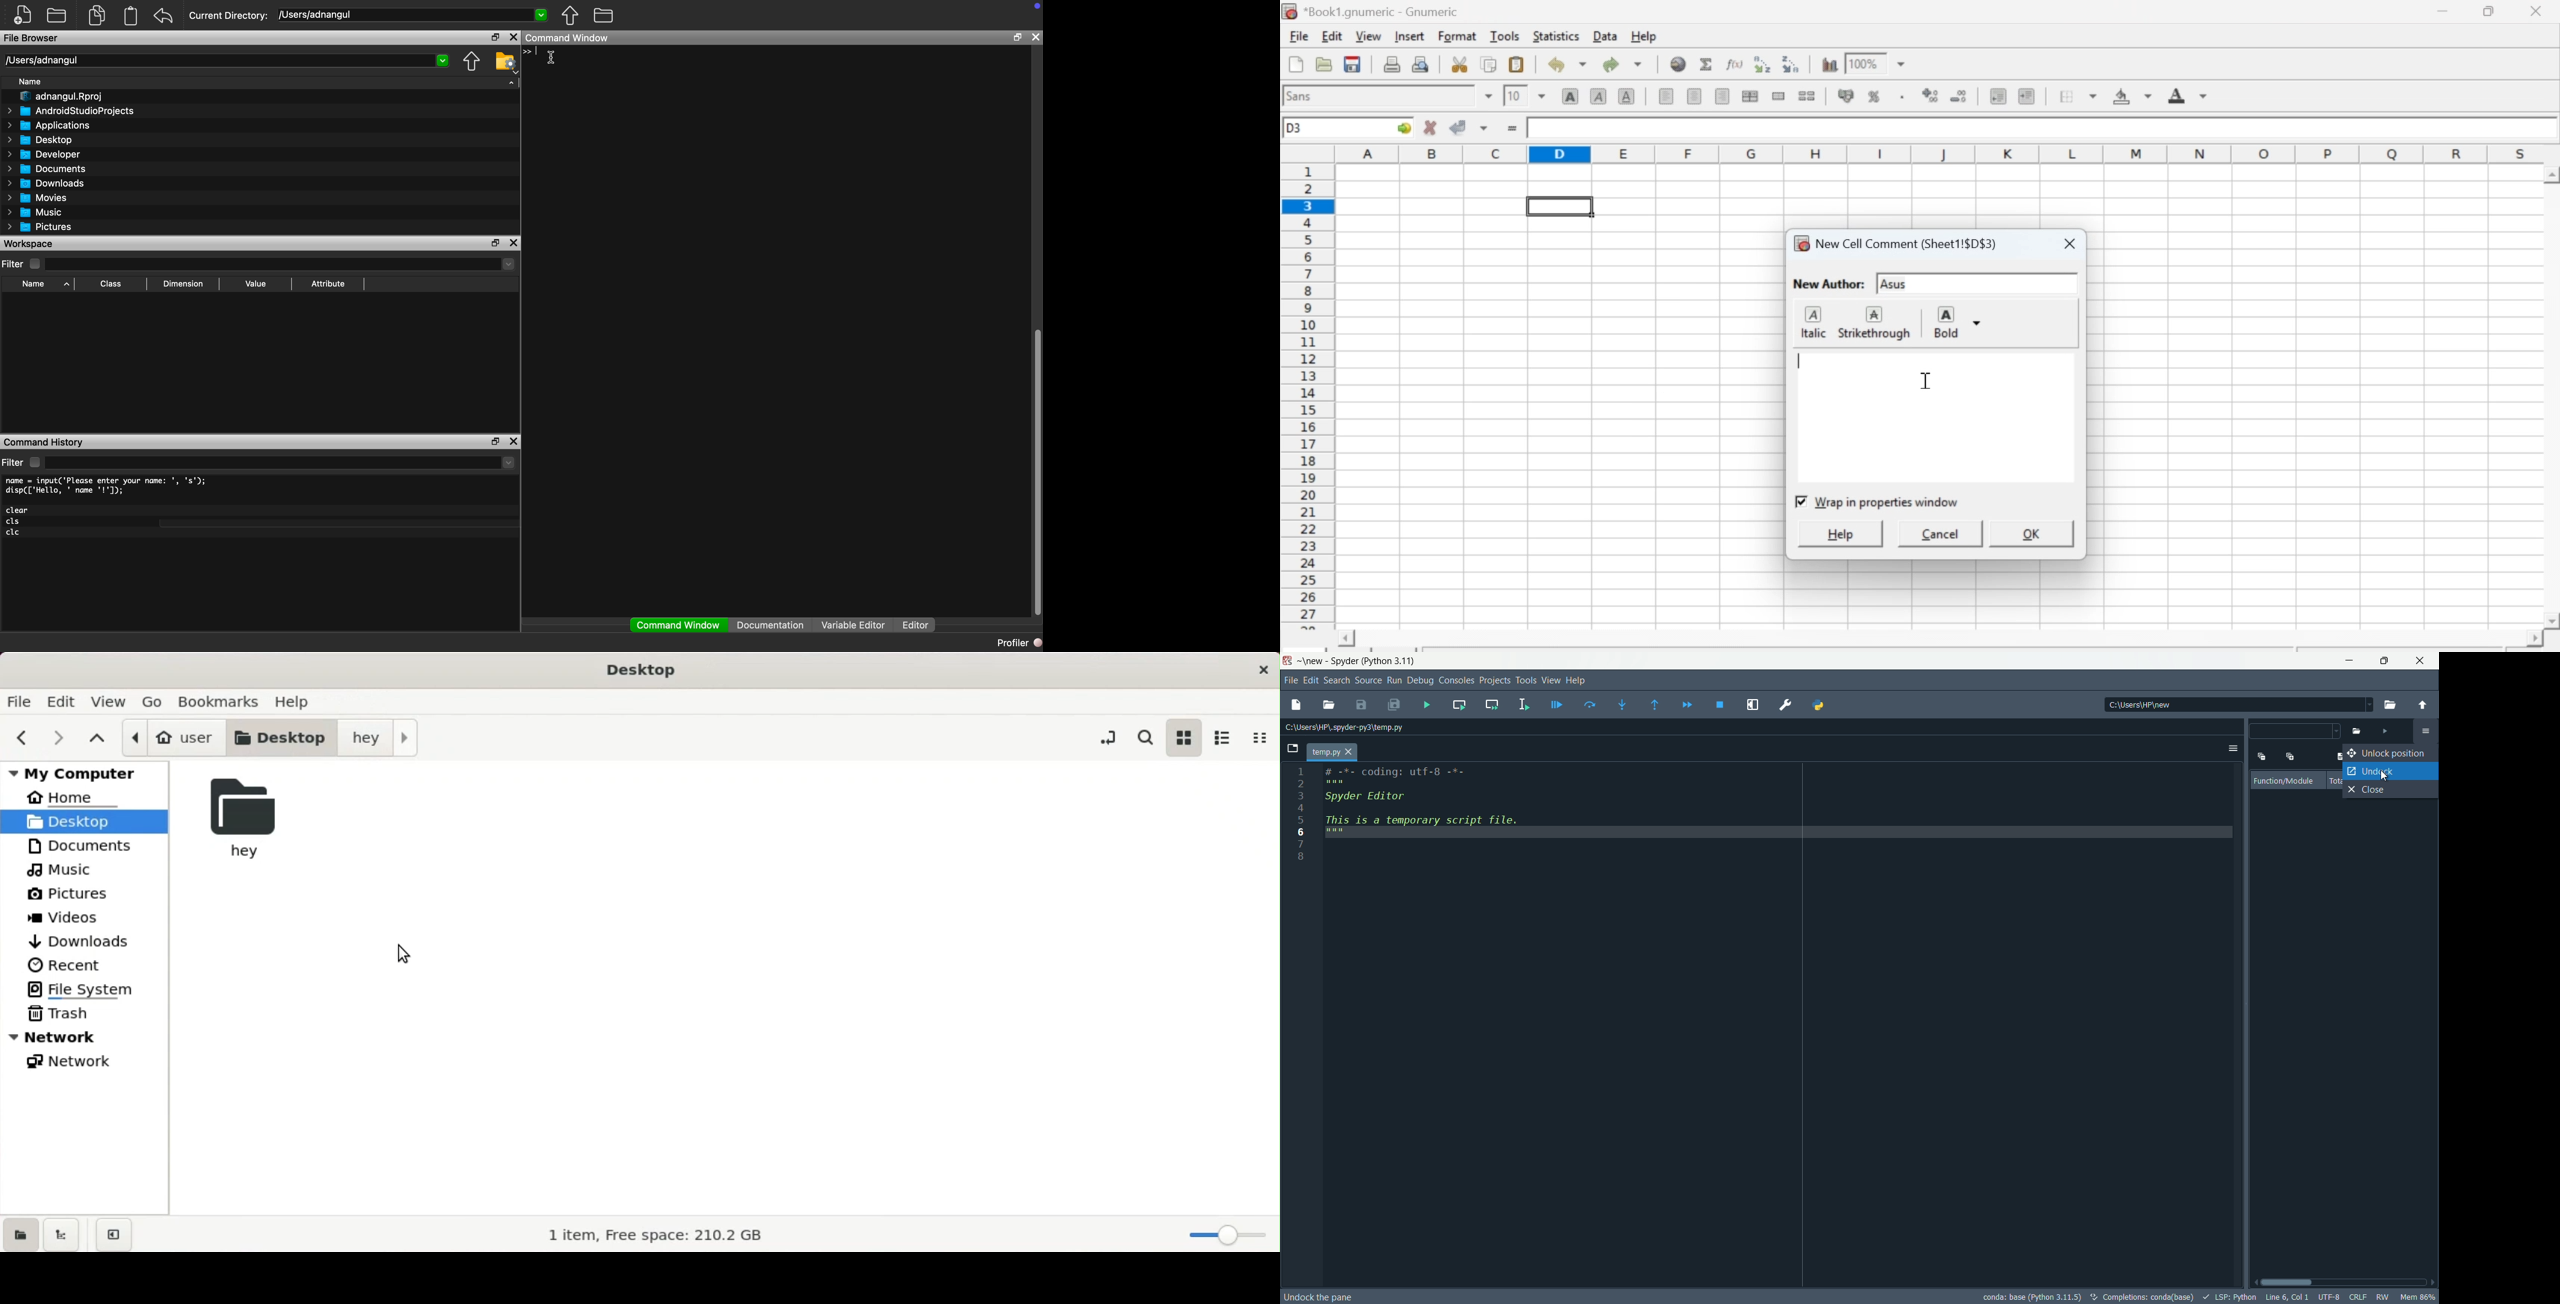 This screenshot has width=2576, height=1316. I want to click on run current cell, so click(1459, 706).